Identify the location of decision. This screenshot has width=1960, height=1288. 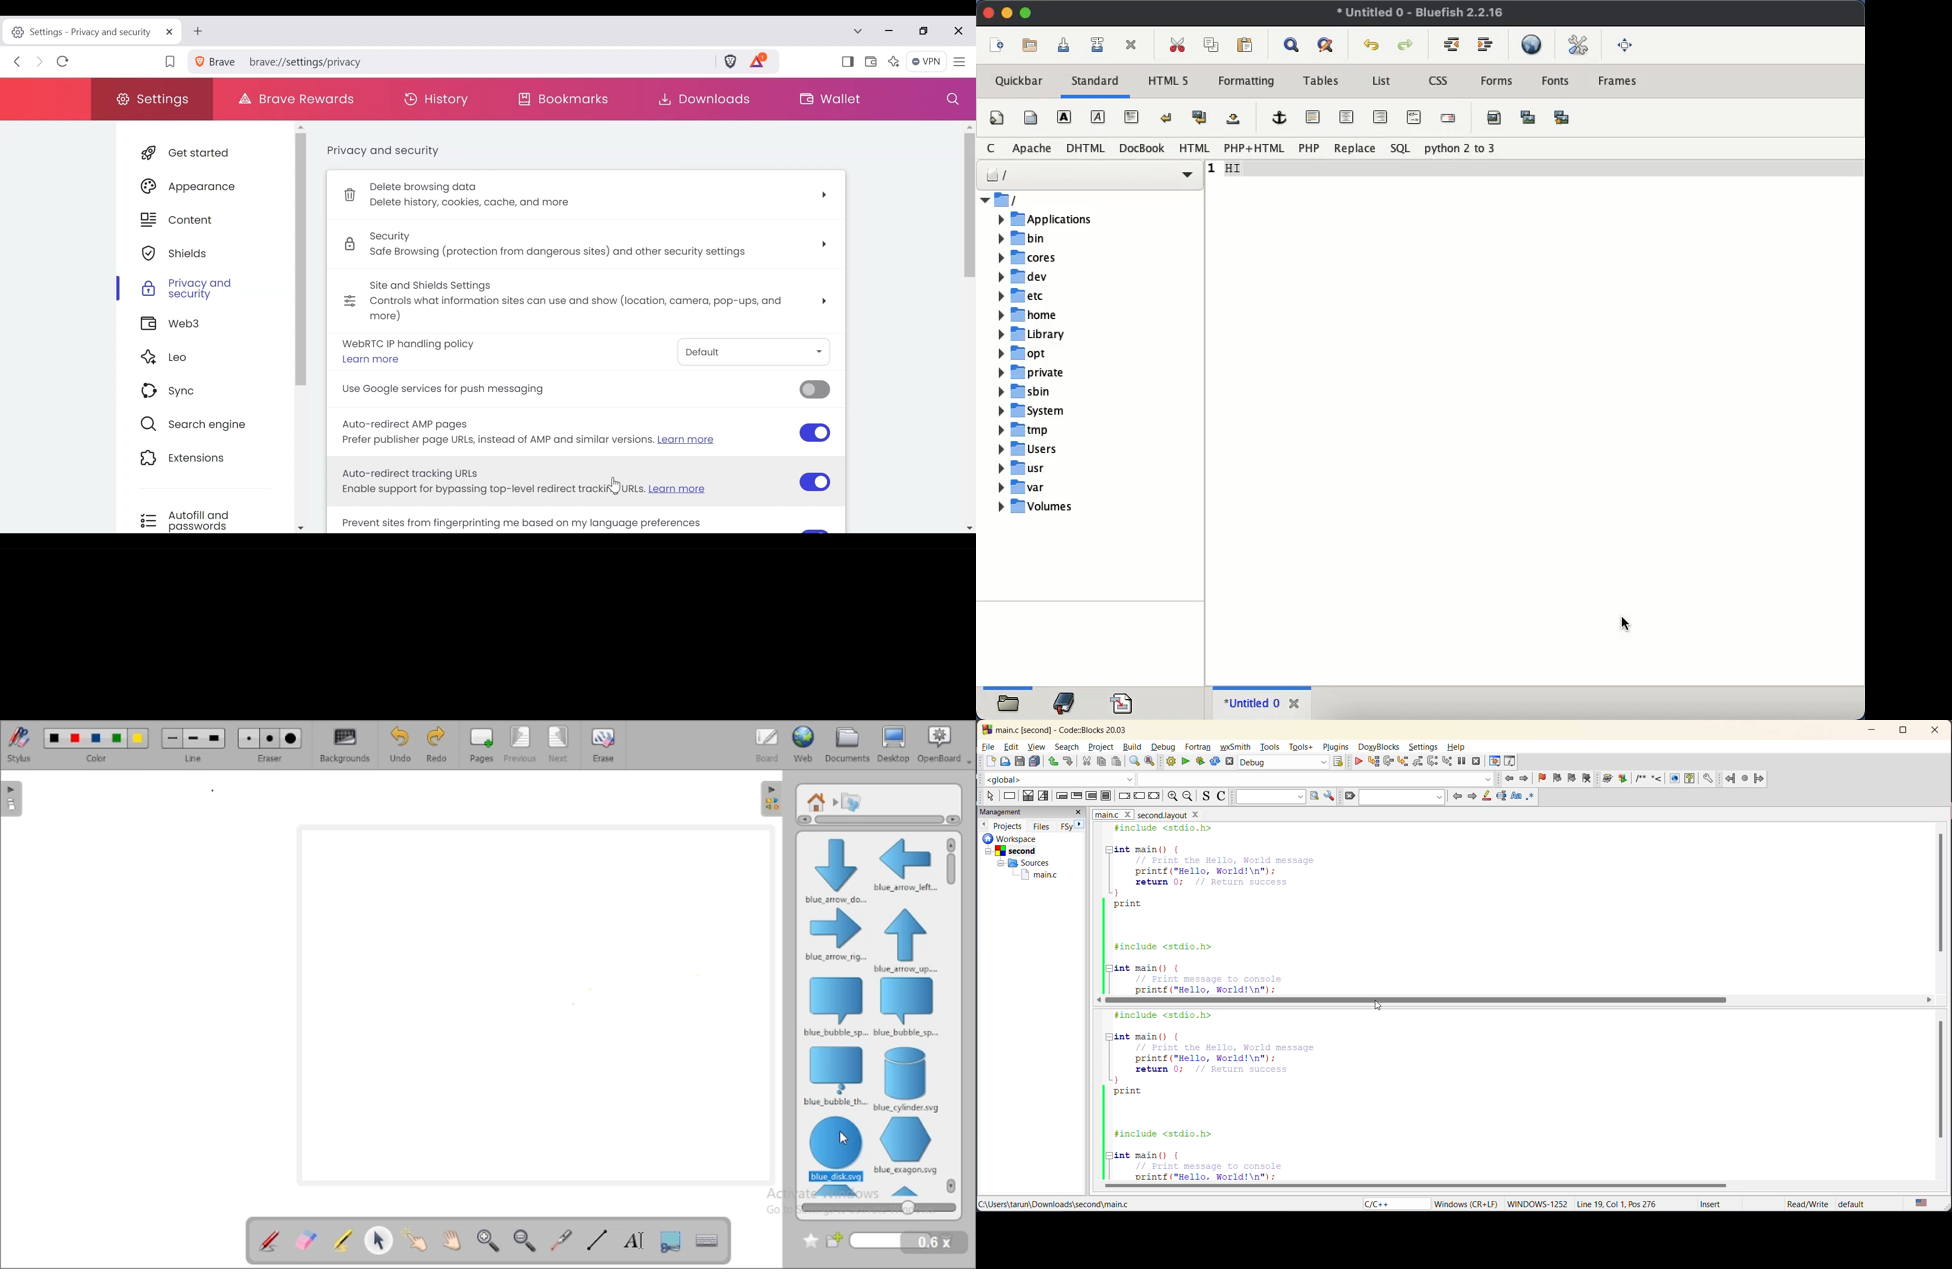
(1027, 795).